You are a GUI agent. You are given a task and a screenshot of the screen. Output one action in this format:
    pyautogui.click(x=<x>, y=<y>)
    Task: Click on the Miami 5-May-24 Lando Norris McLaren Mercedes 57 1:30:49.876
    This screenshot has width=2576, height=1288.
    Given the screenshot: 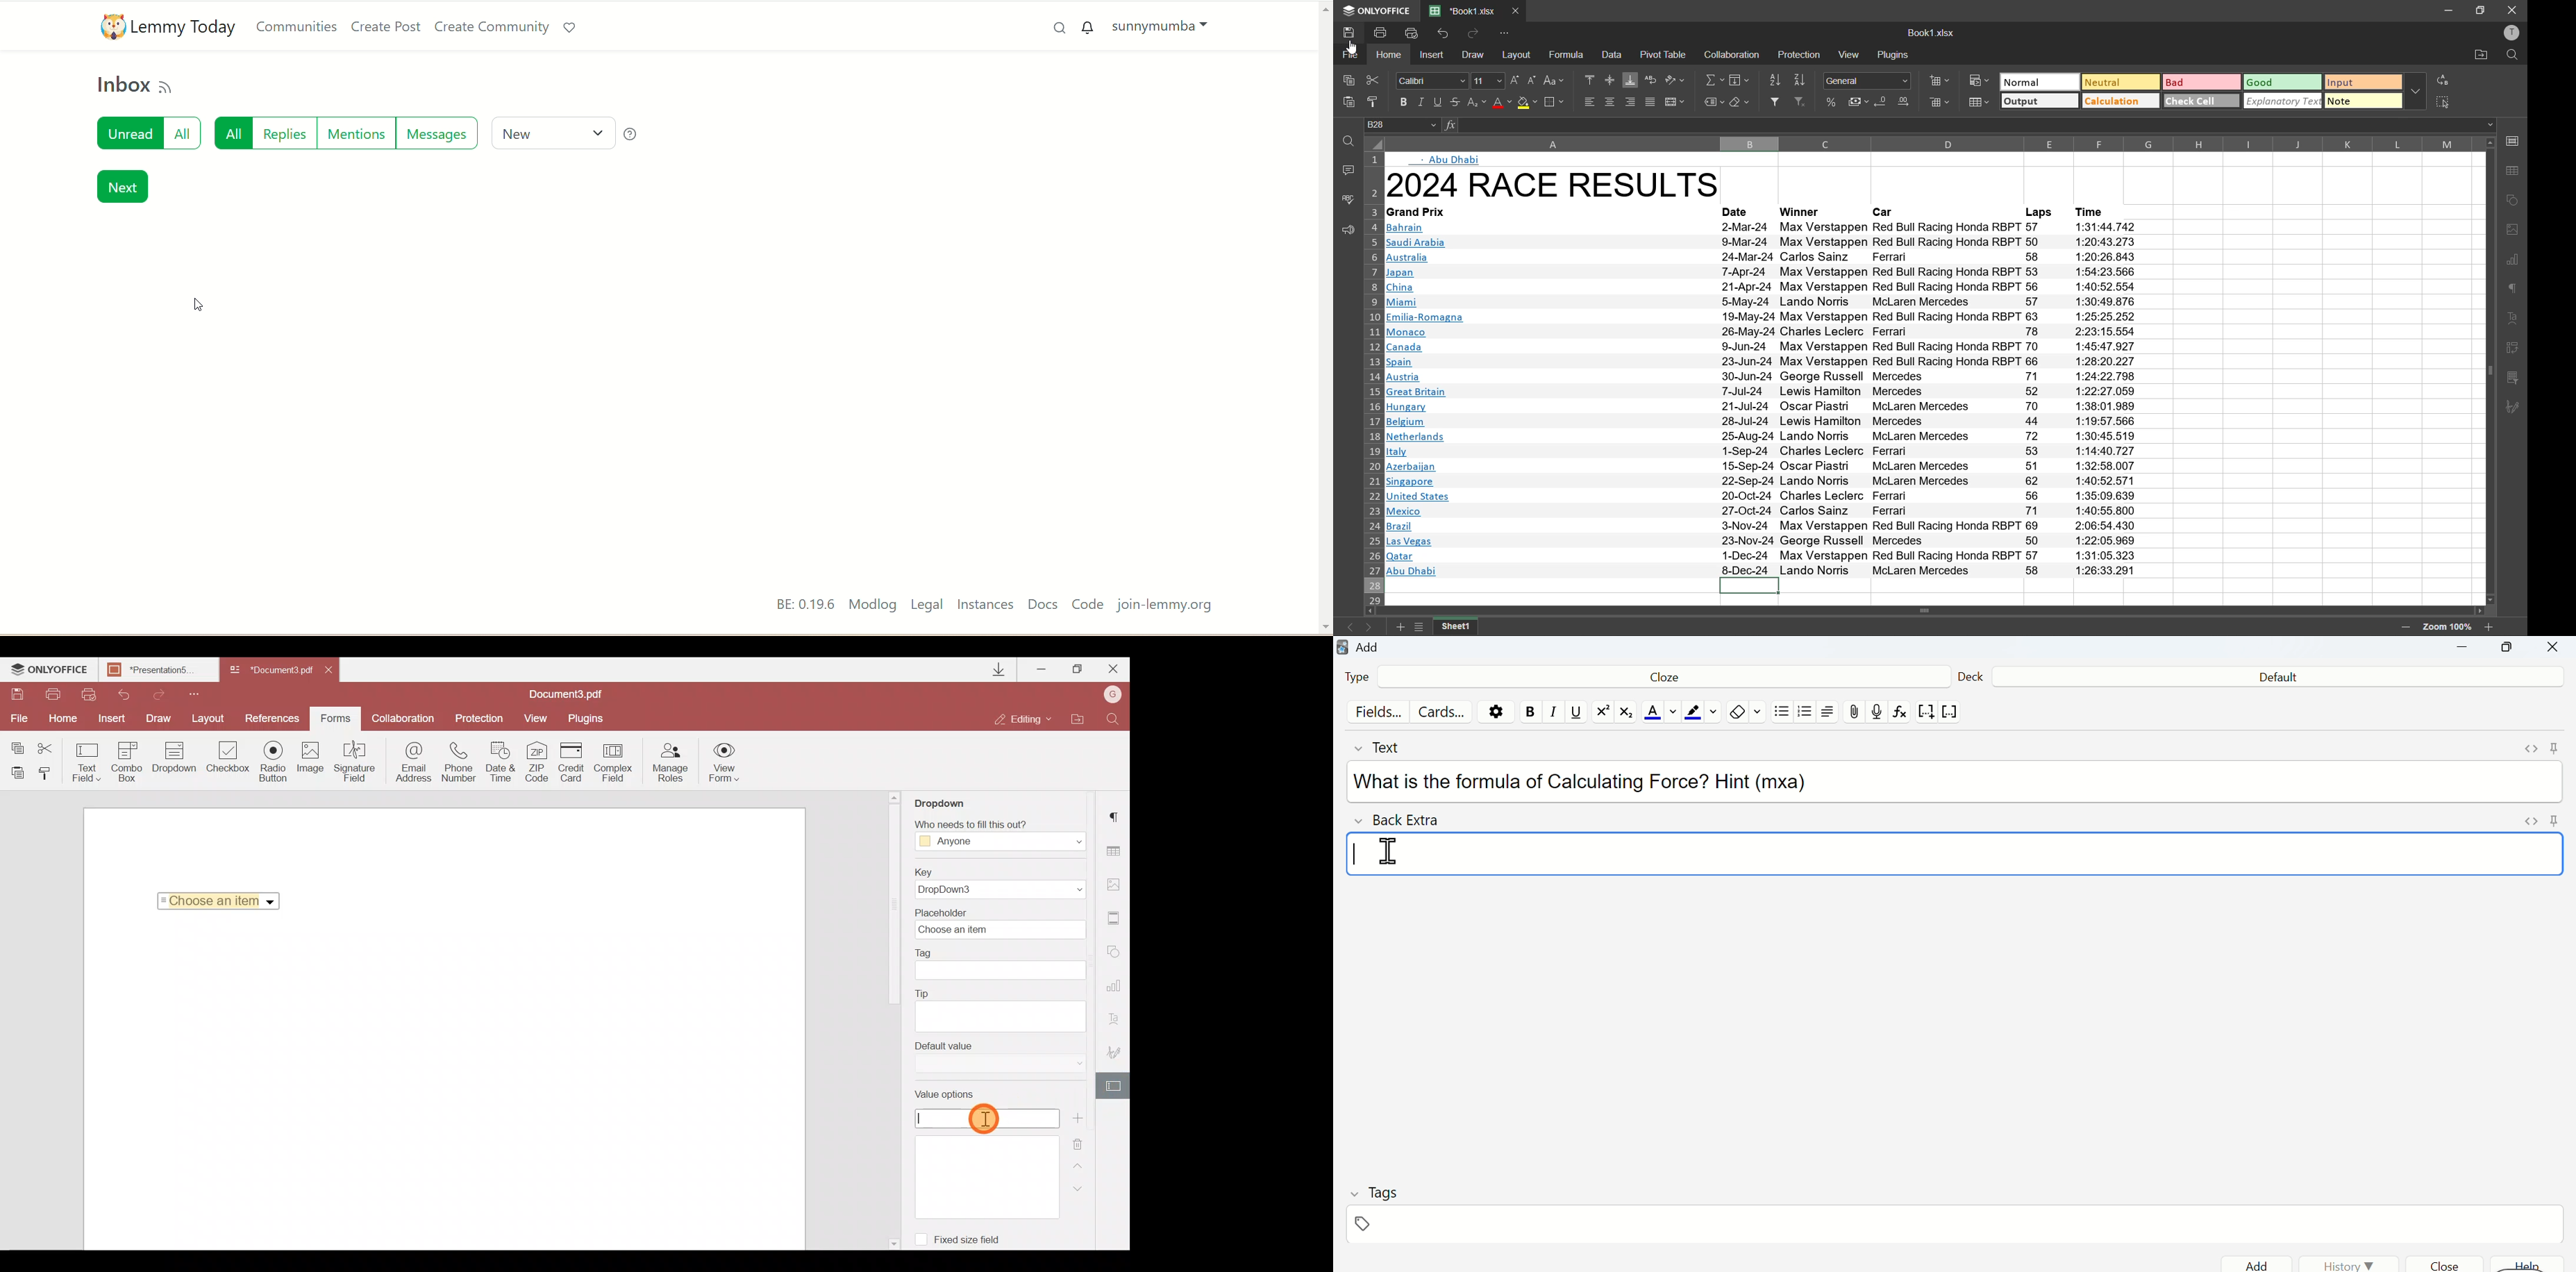 What is the action you would take?
    pyautogui.click(x=1765, y=302)
    